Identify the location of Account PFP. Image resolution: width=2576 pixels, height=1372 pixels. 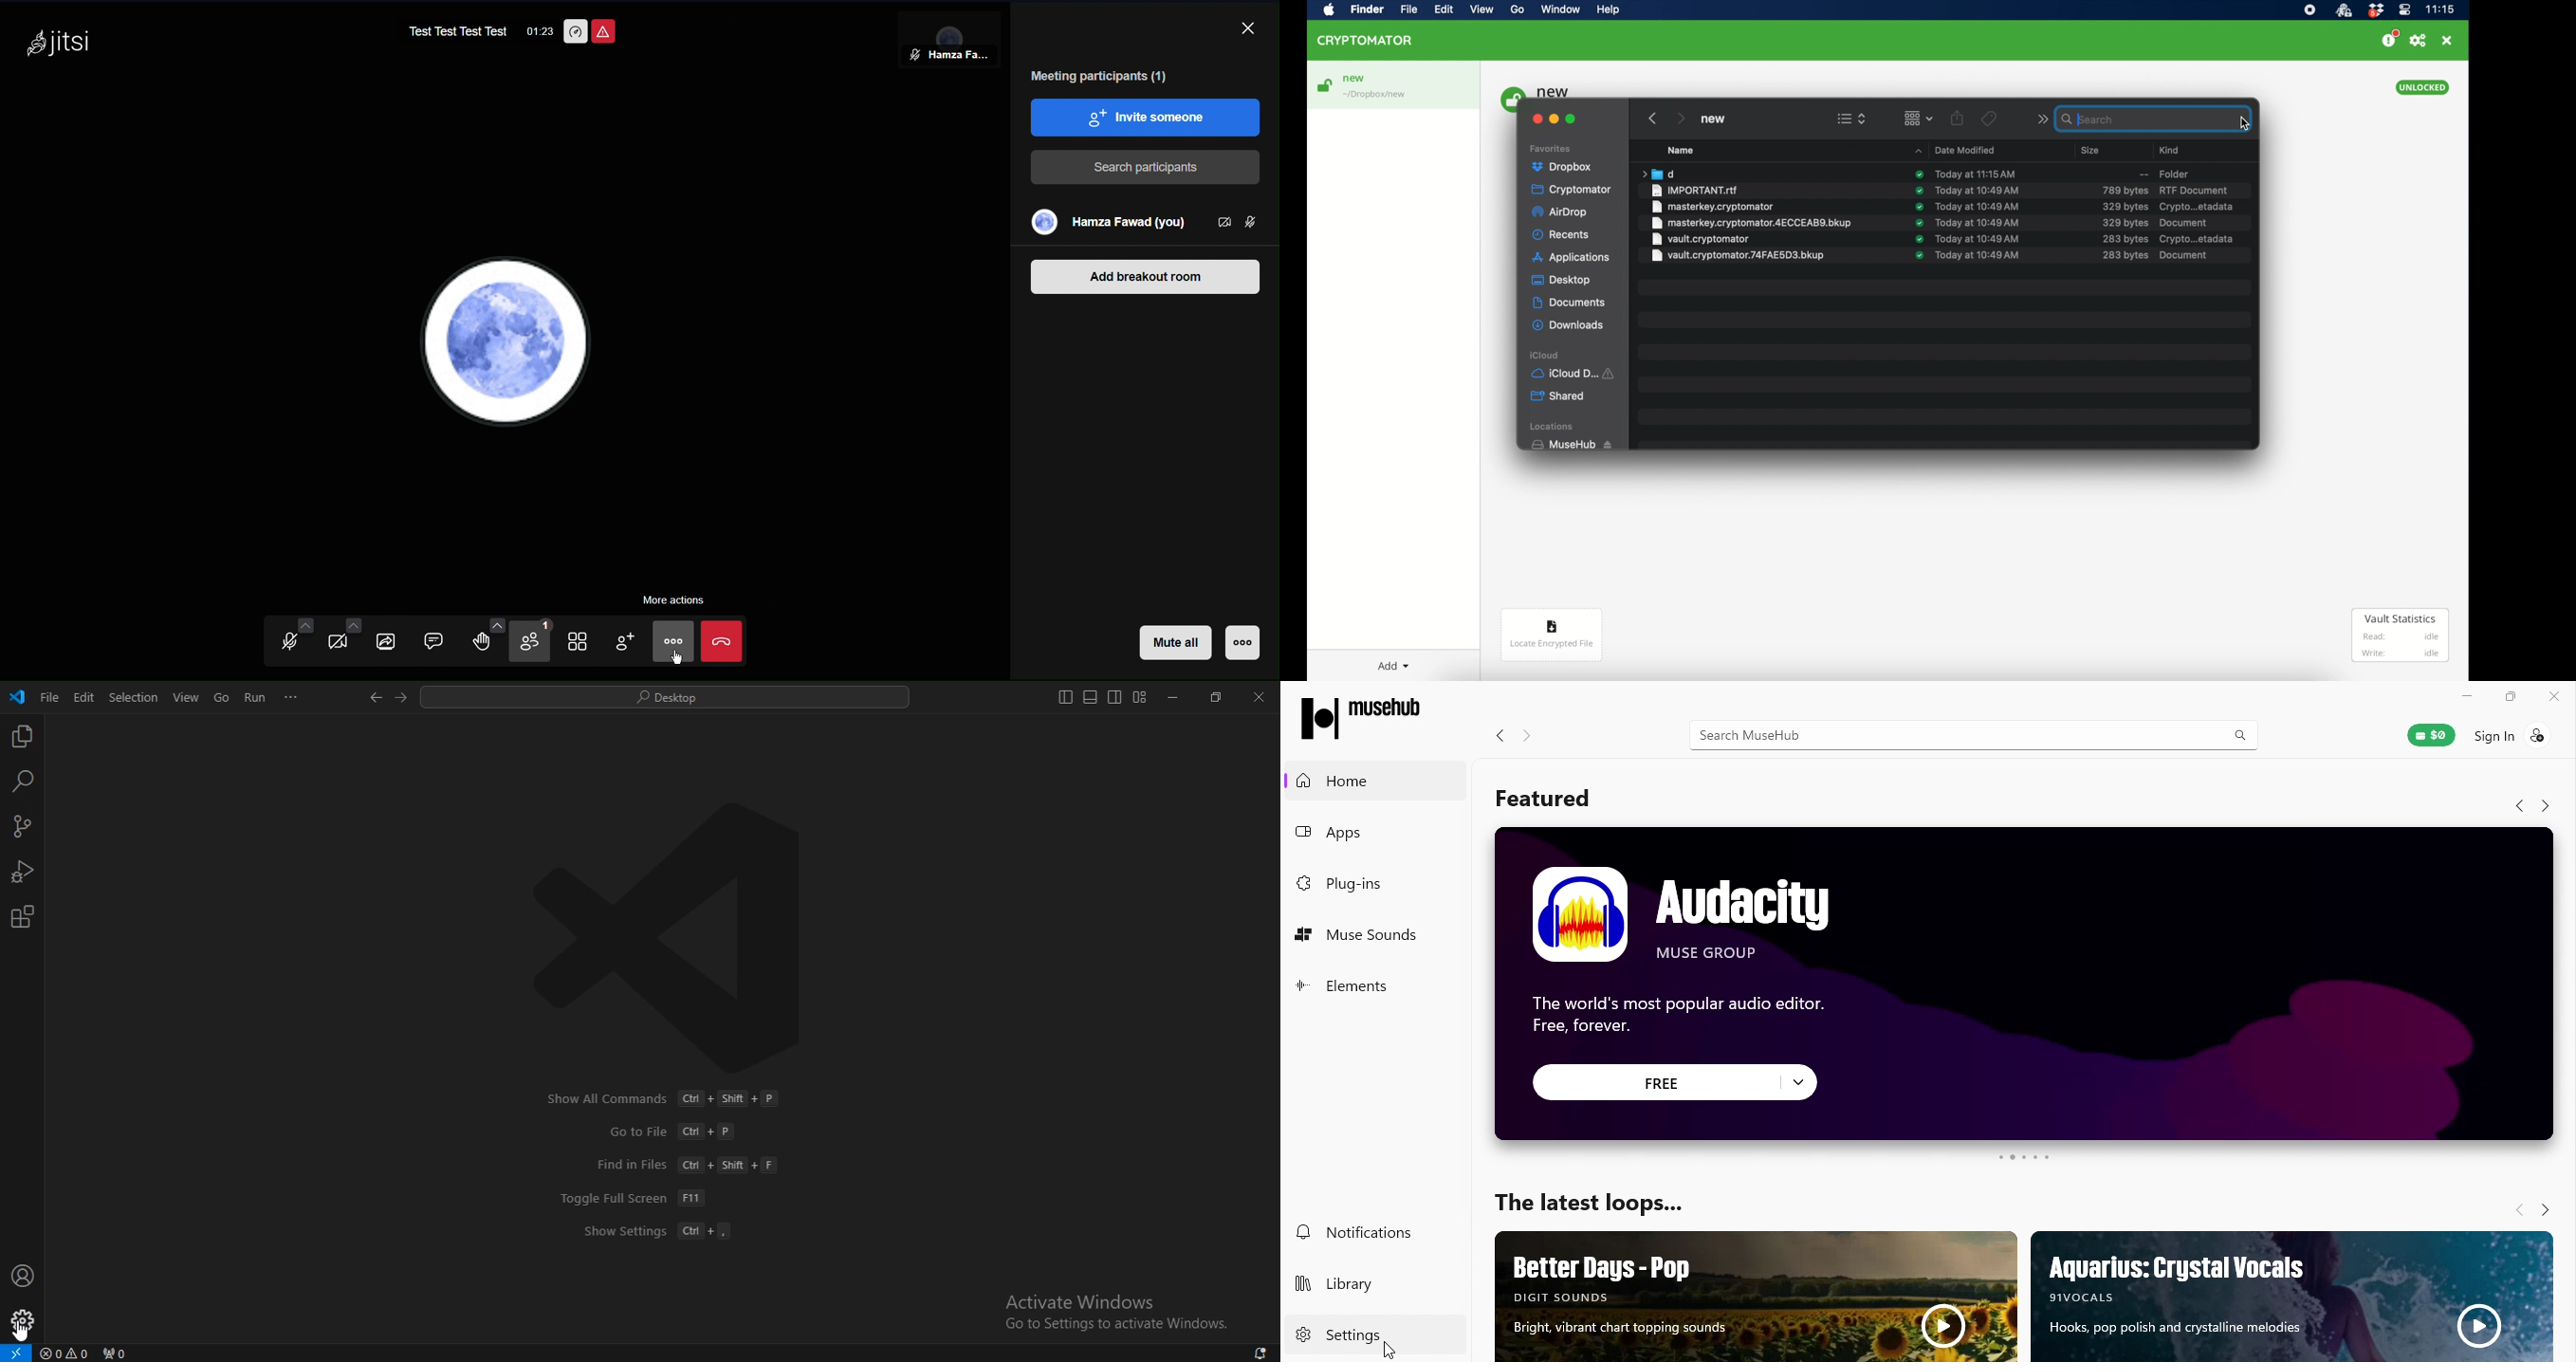
(508, 340).